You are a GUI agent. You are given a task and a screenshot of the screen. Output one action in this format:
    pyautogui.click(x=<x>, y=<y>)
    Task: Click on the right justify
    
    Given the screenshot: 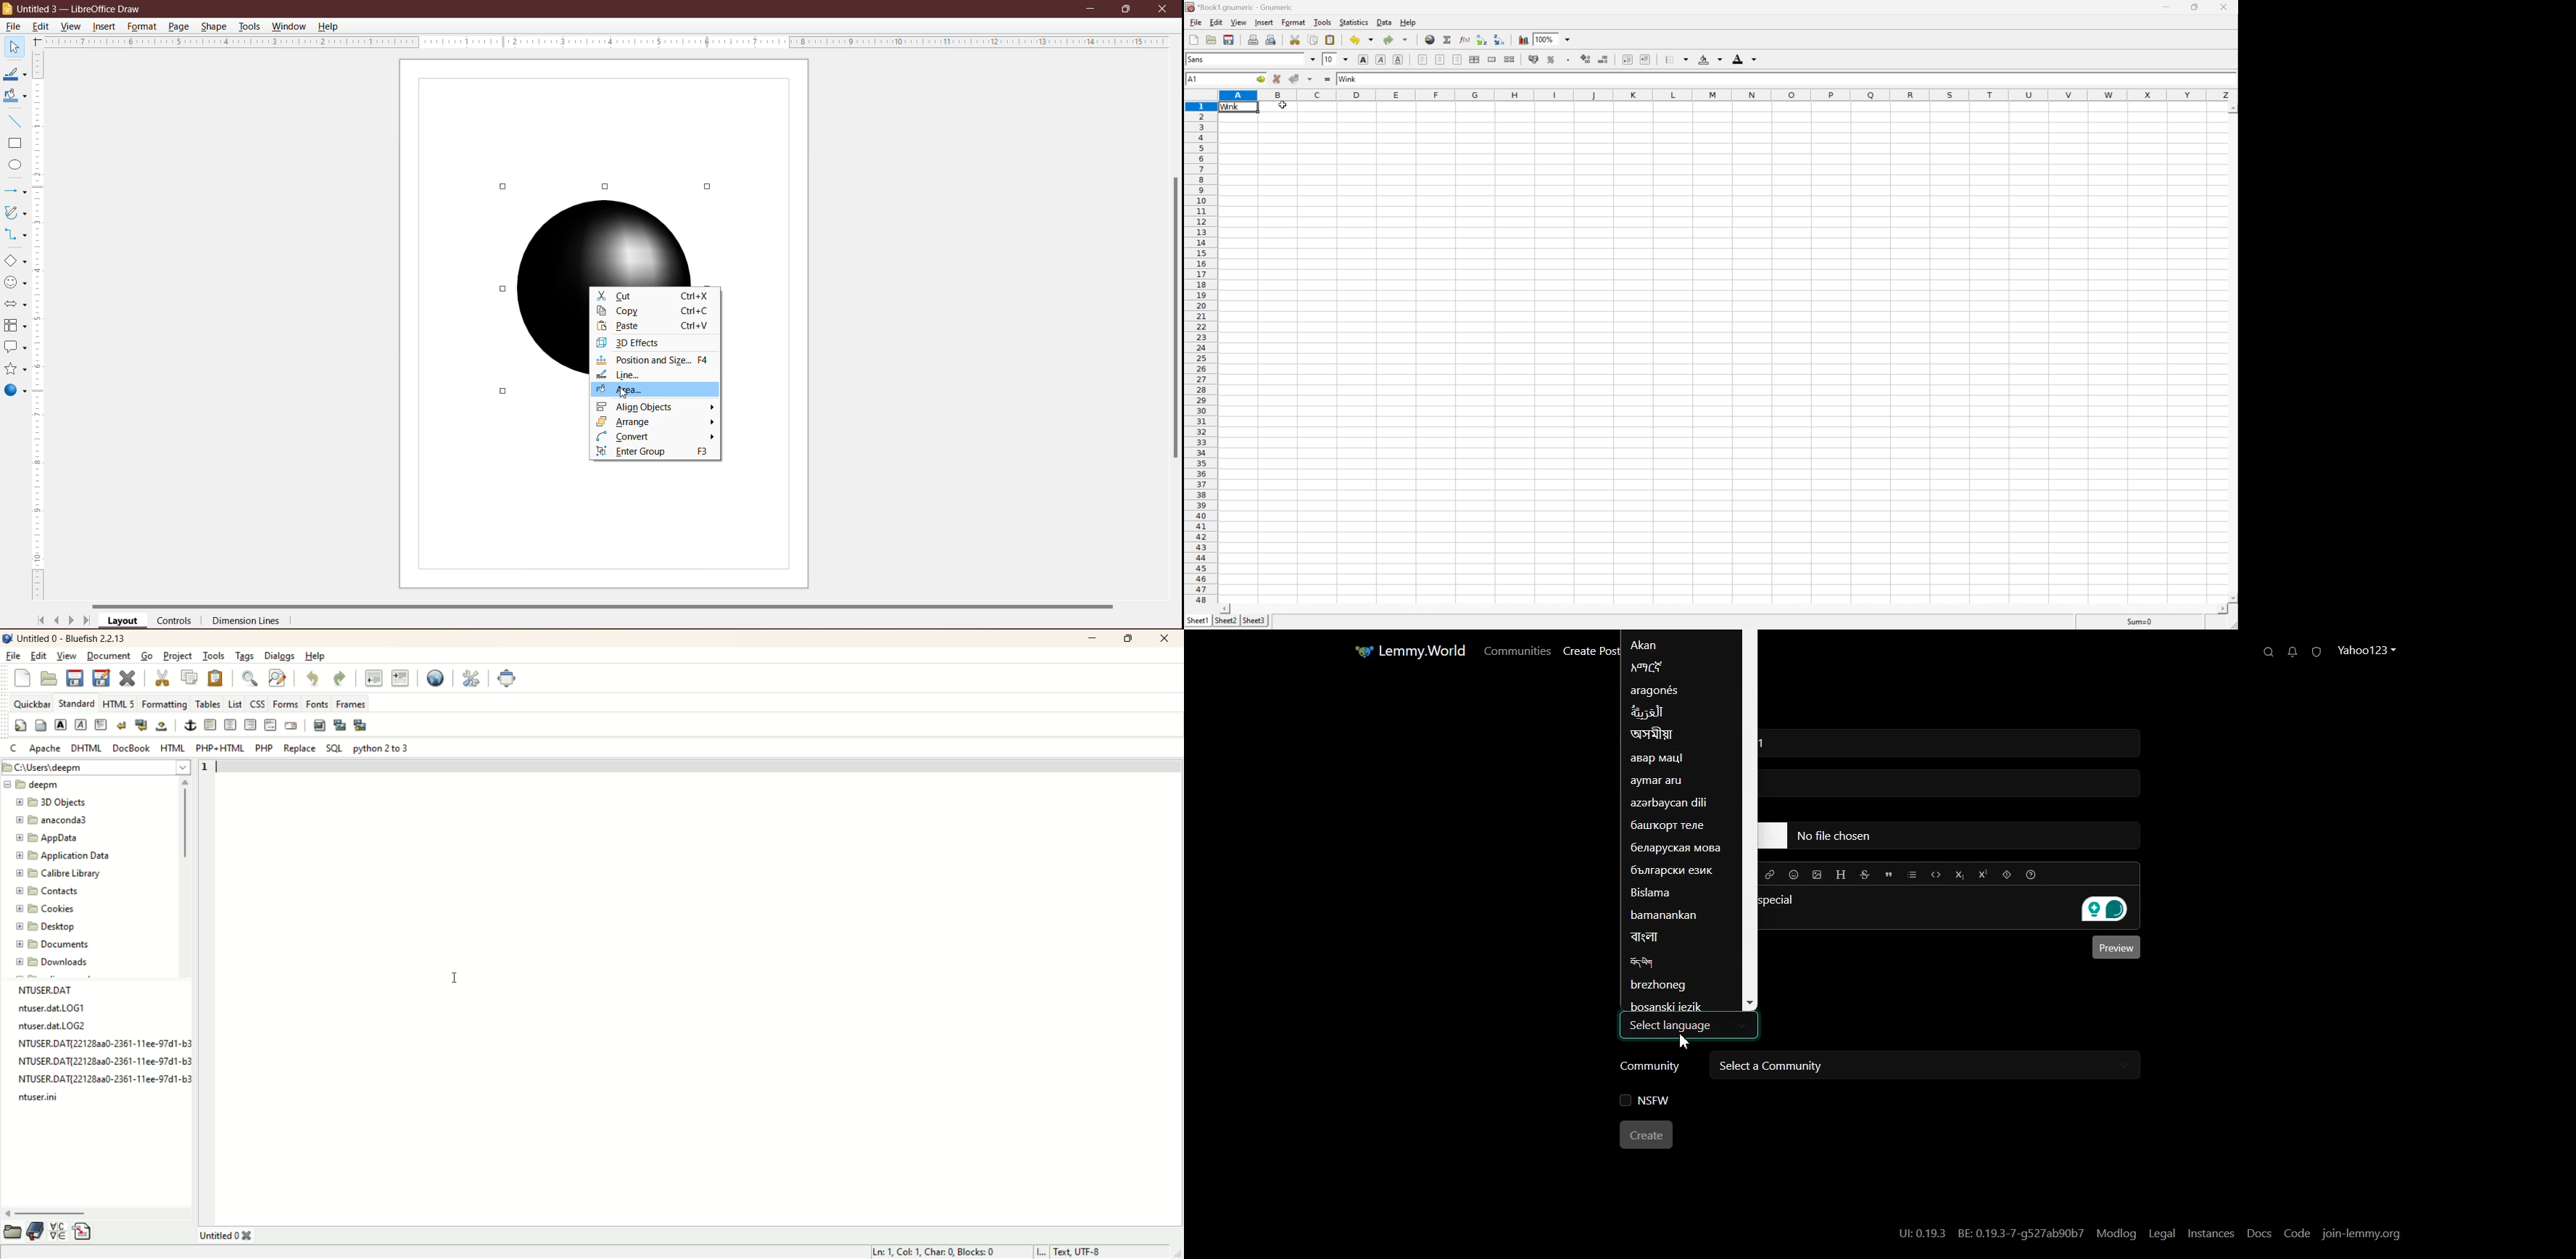 What is the action you would take?
    pyautogui.click(x=251, y=725)
    